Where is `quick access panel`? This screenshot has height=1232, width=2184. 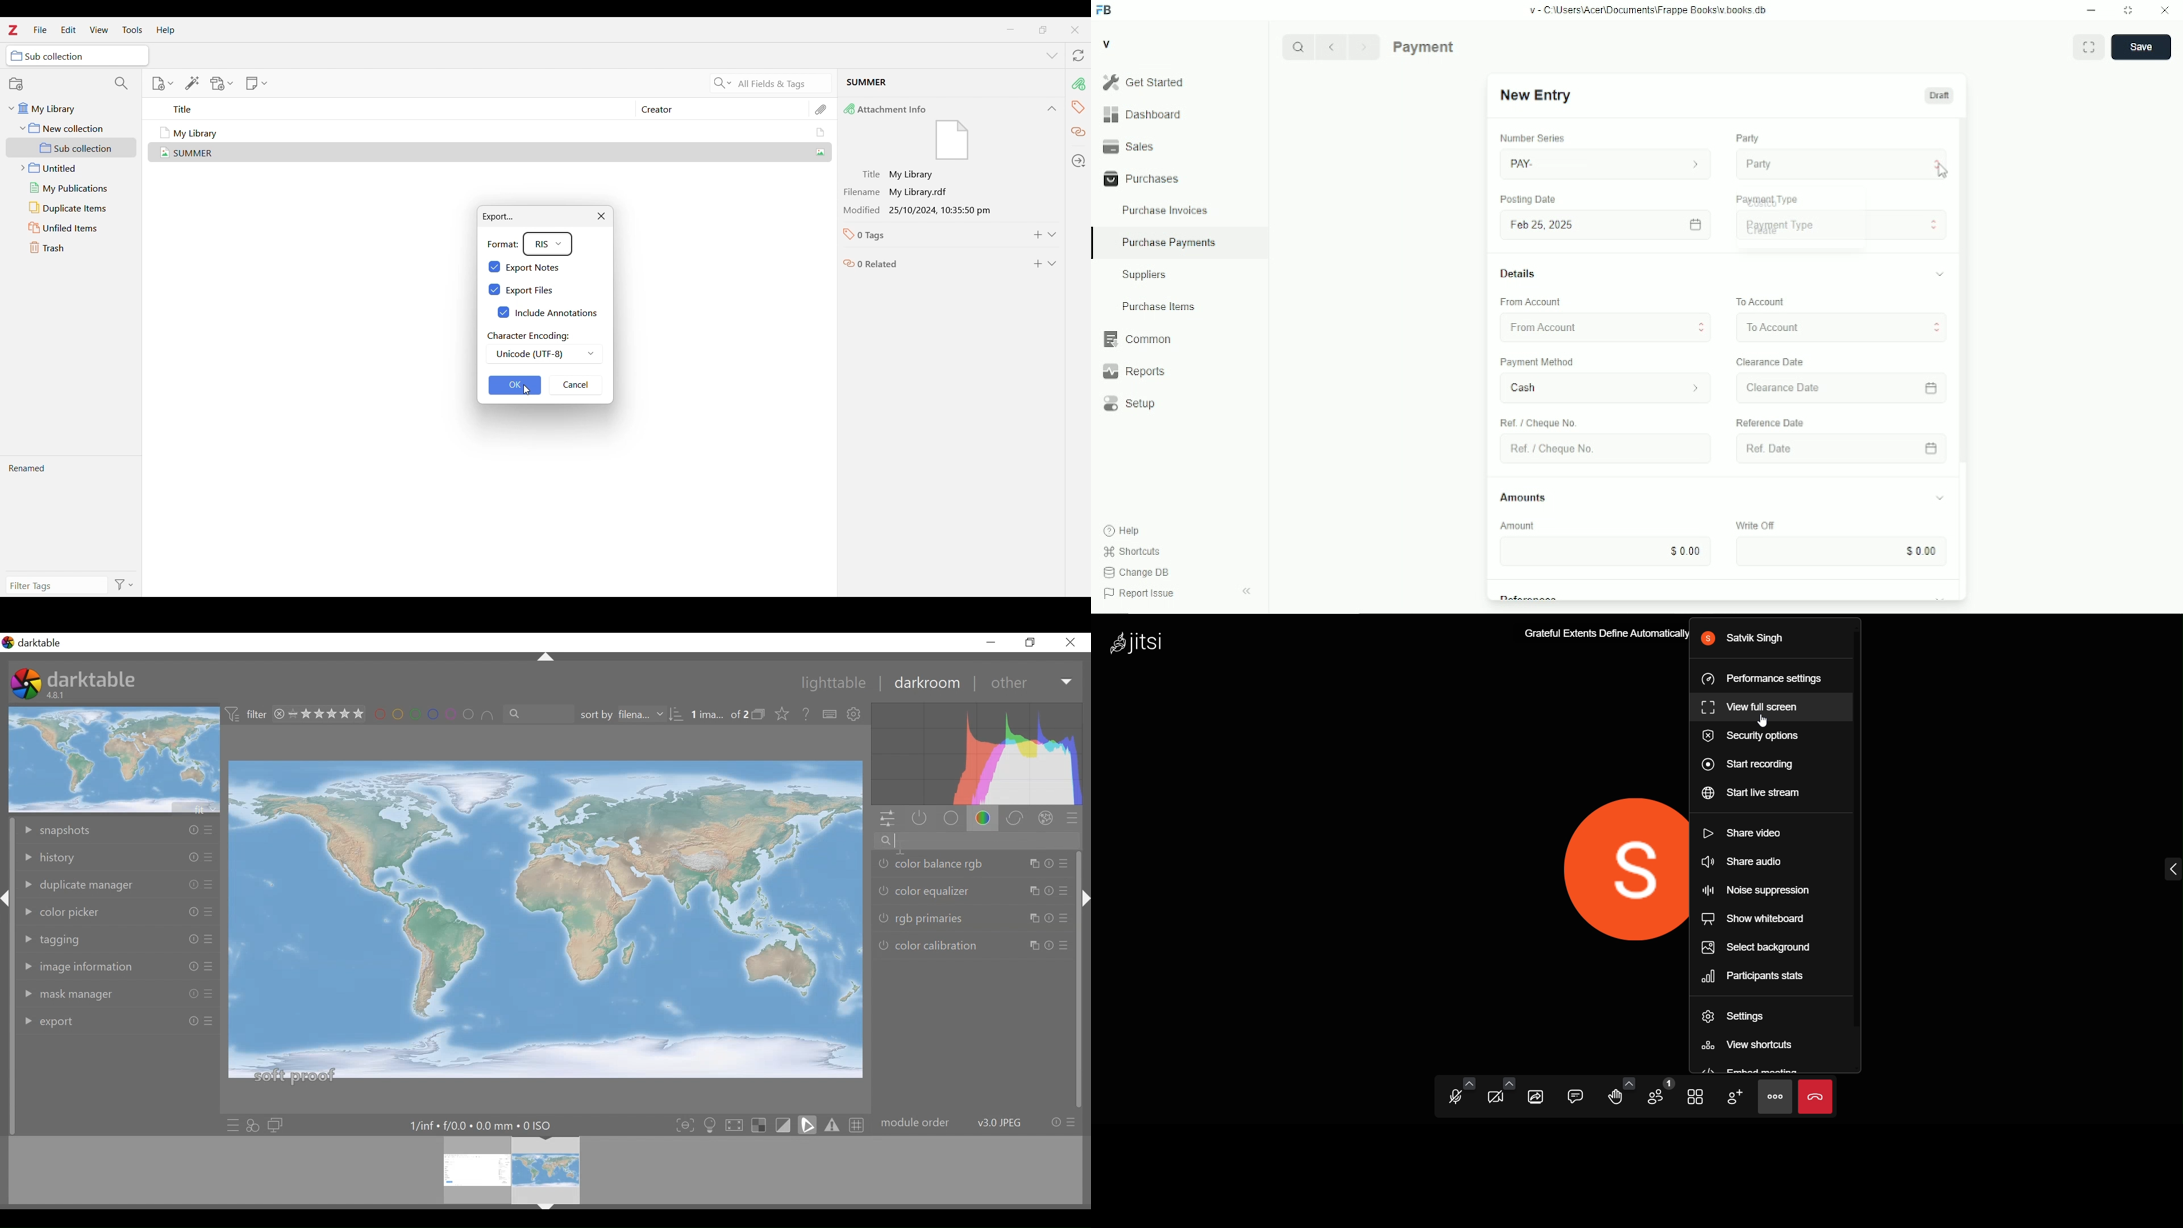
quick access panel is located at coordinates (886, 820).